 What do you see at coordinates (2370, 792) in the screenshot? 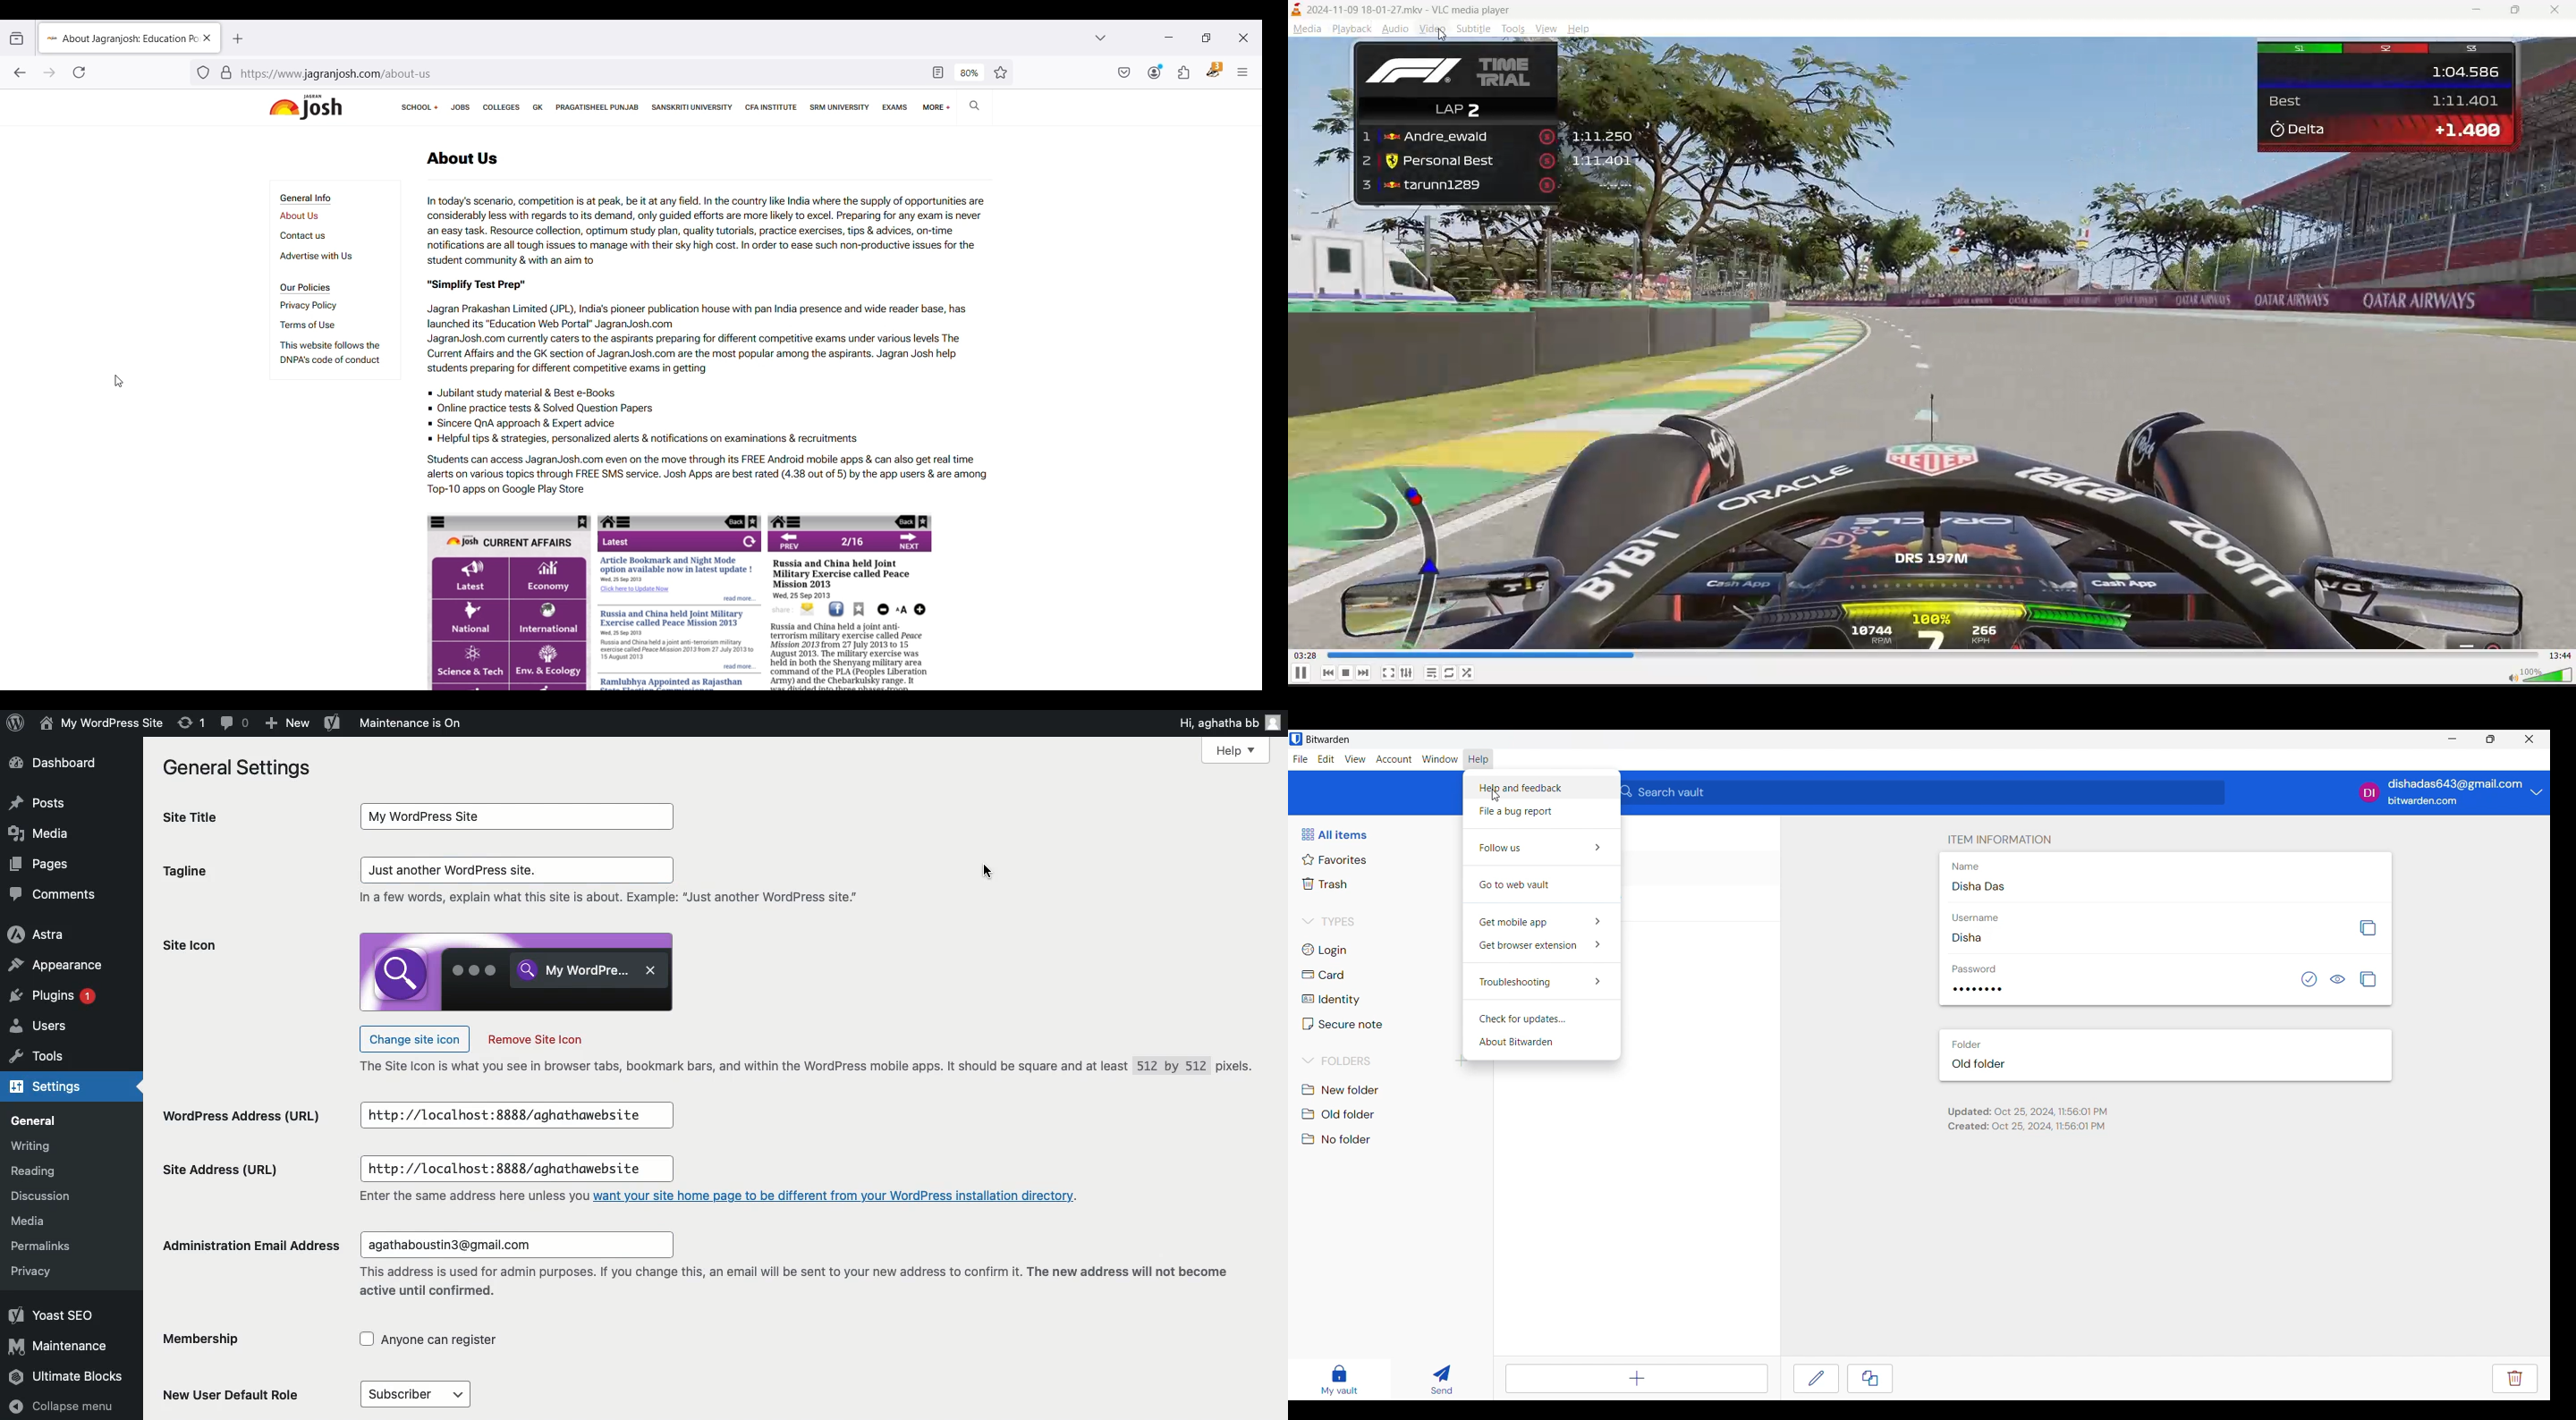
I see `Profile image` at bounding box center [2370, 792].